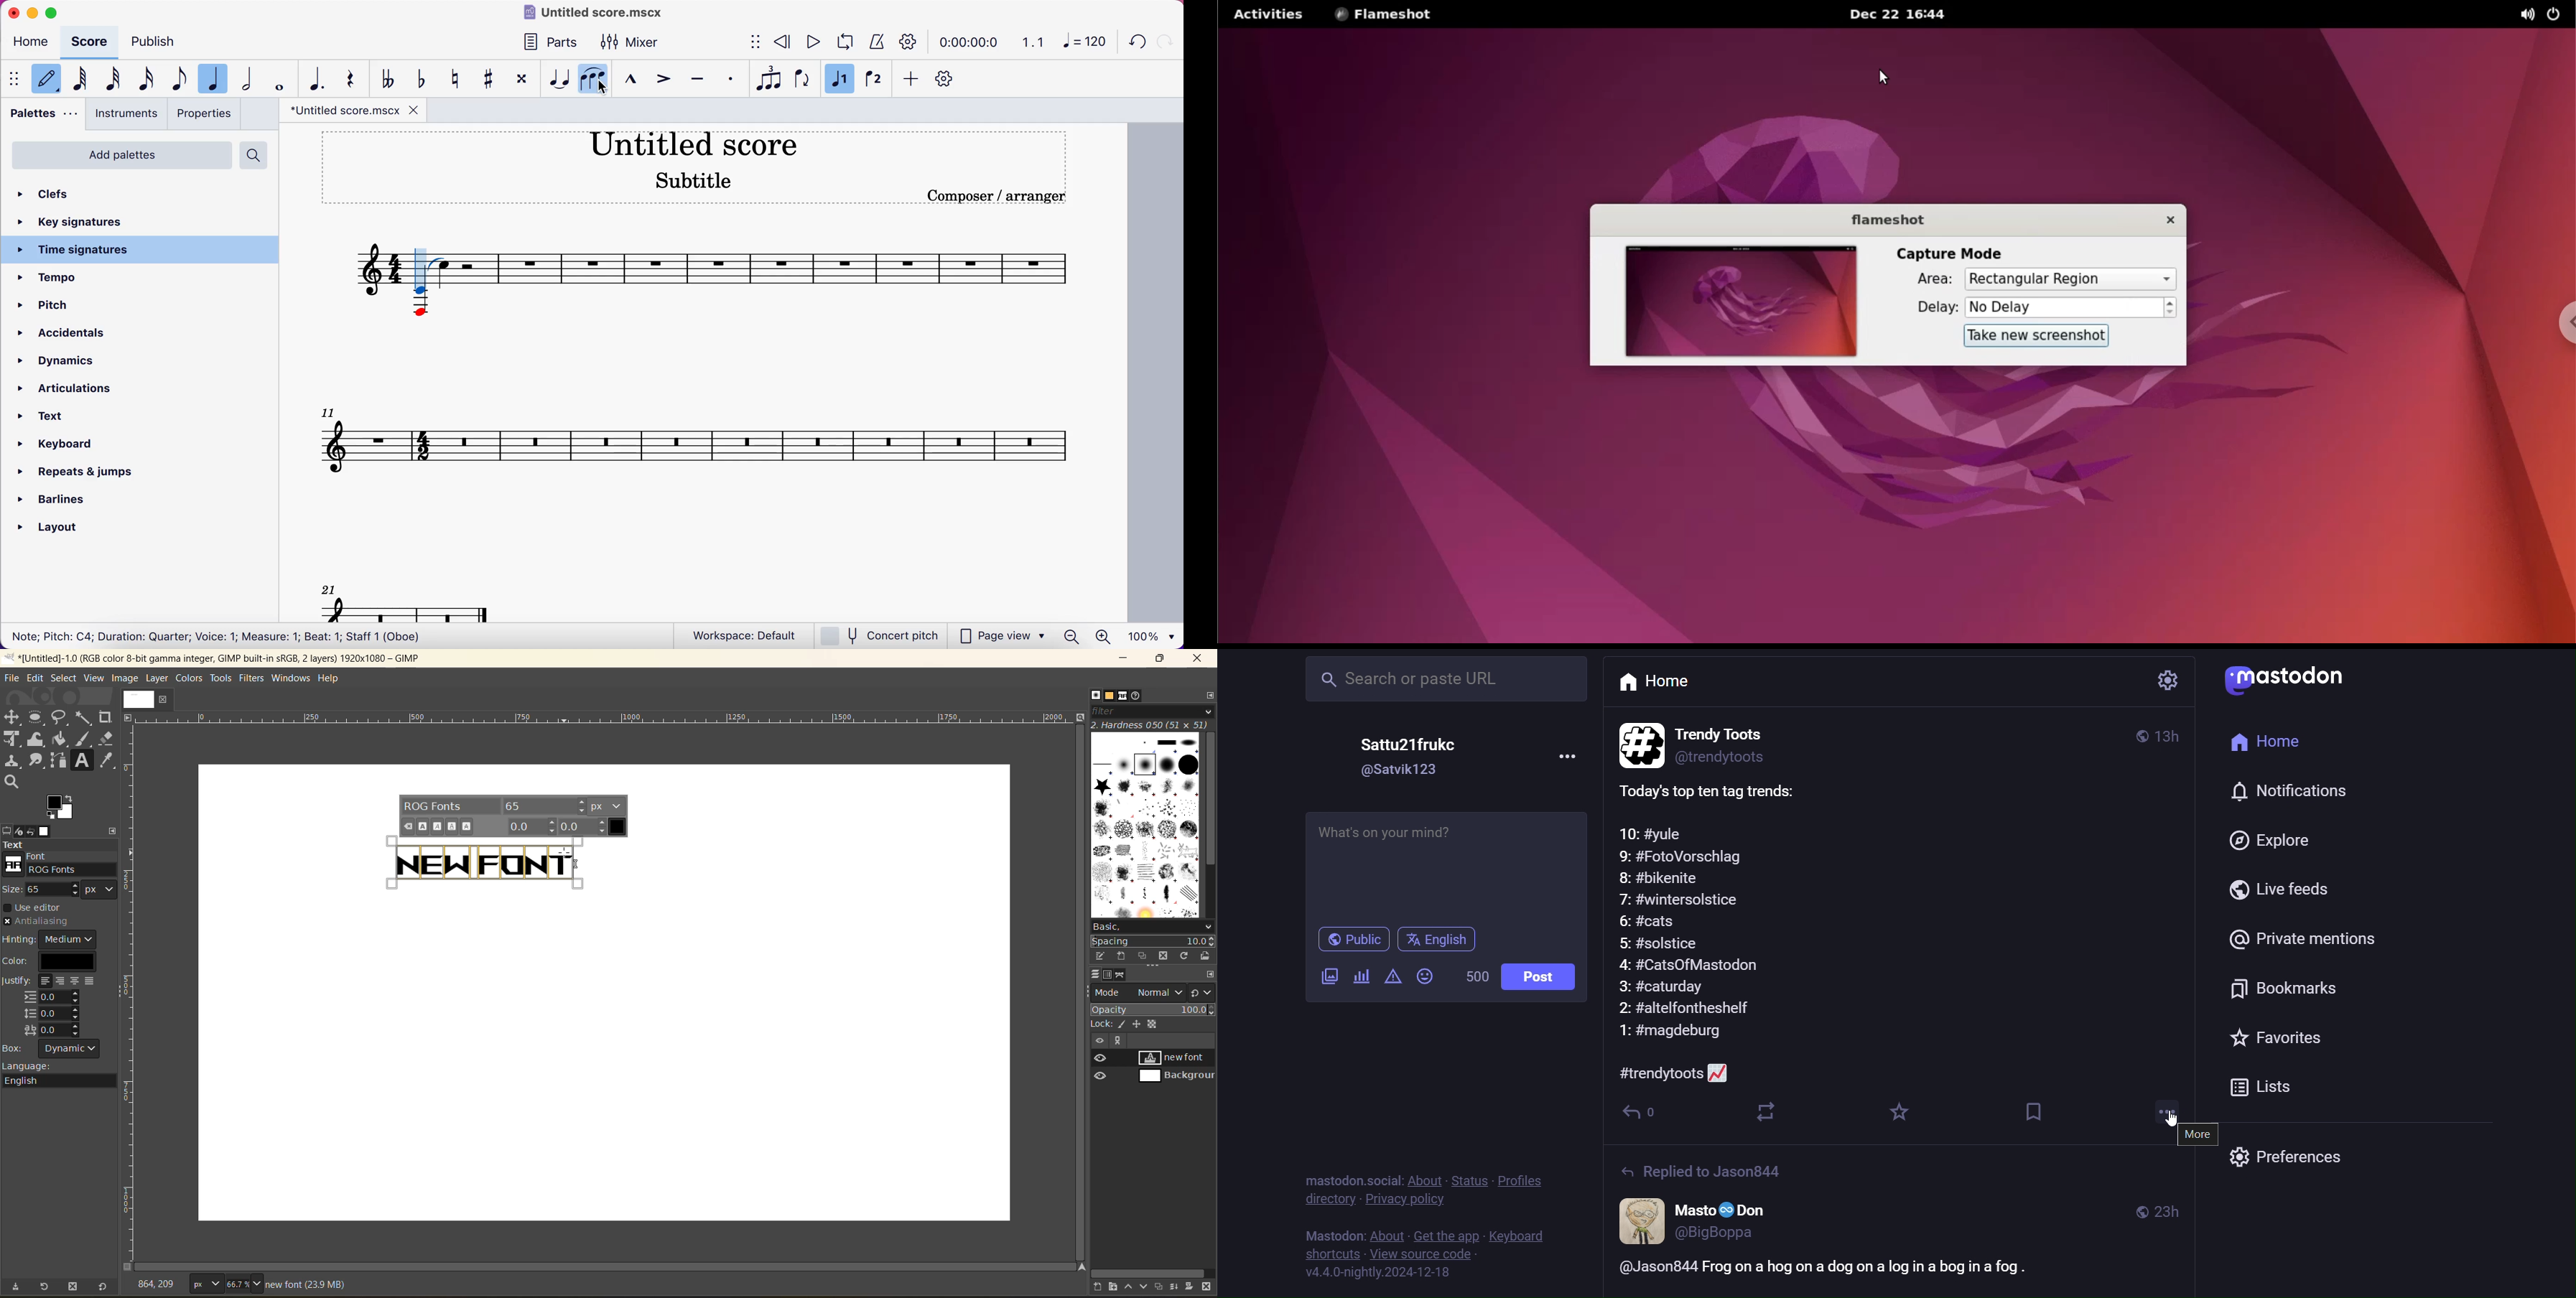  I want to click on marcato, so click(629, 81).